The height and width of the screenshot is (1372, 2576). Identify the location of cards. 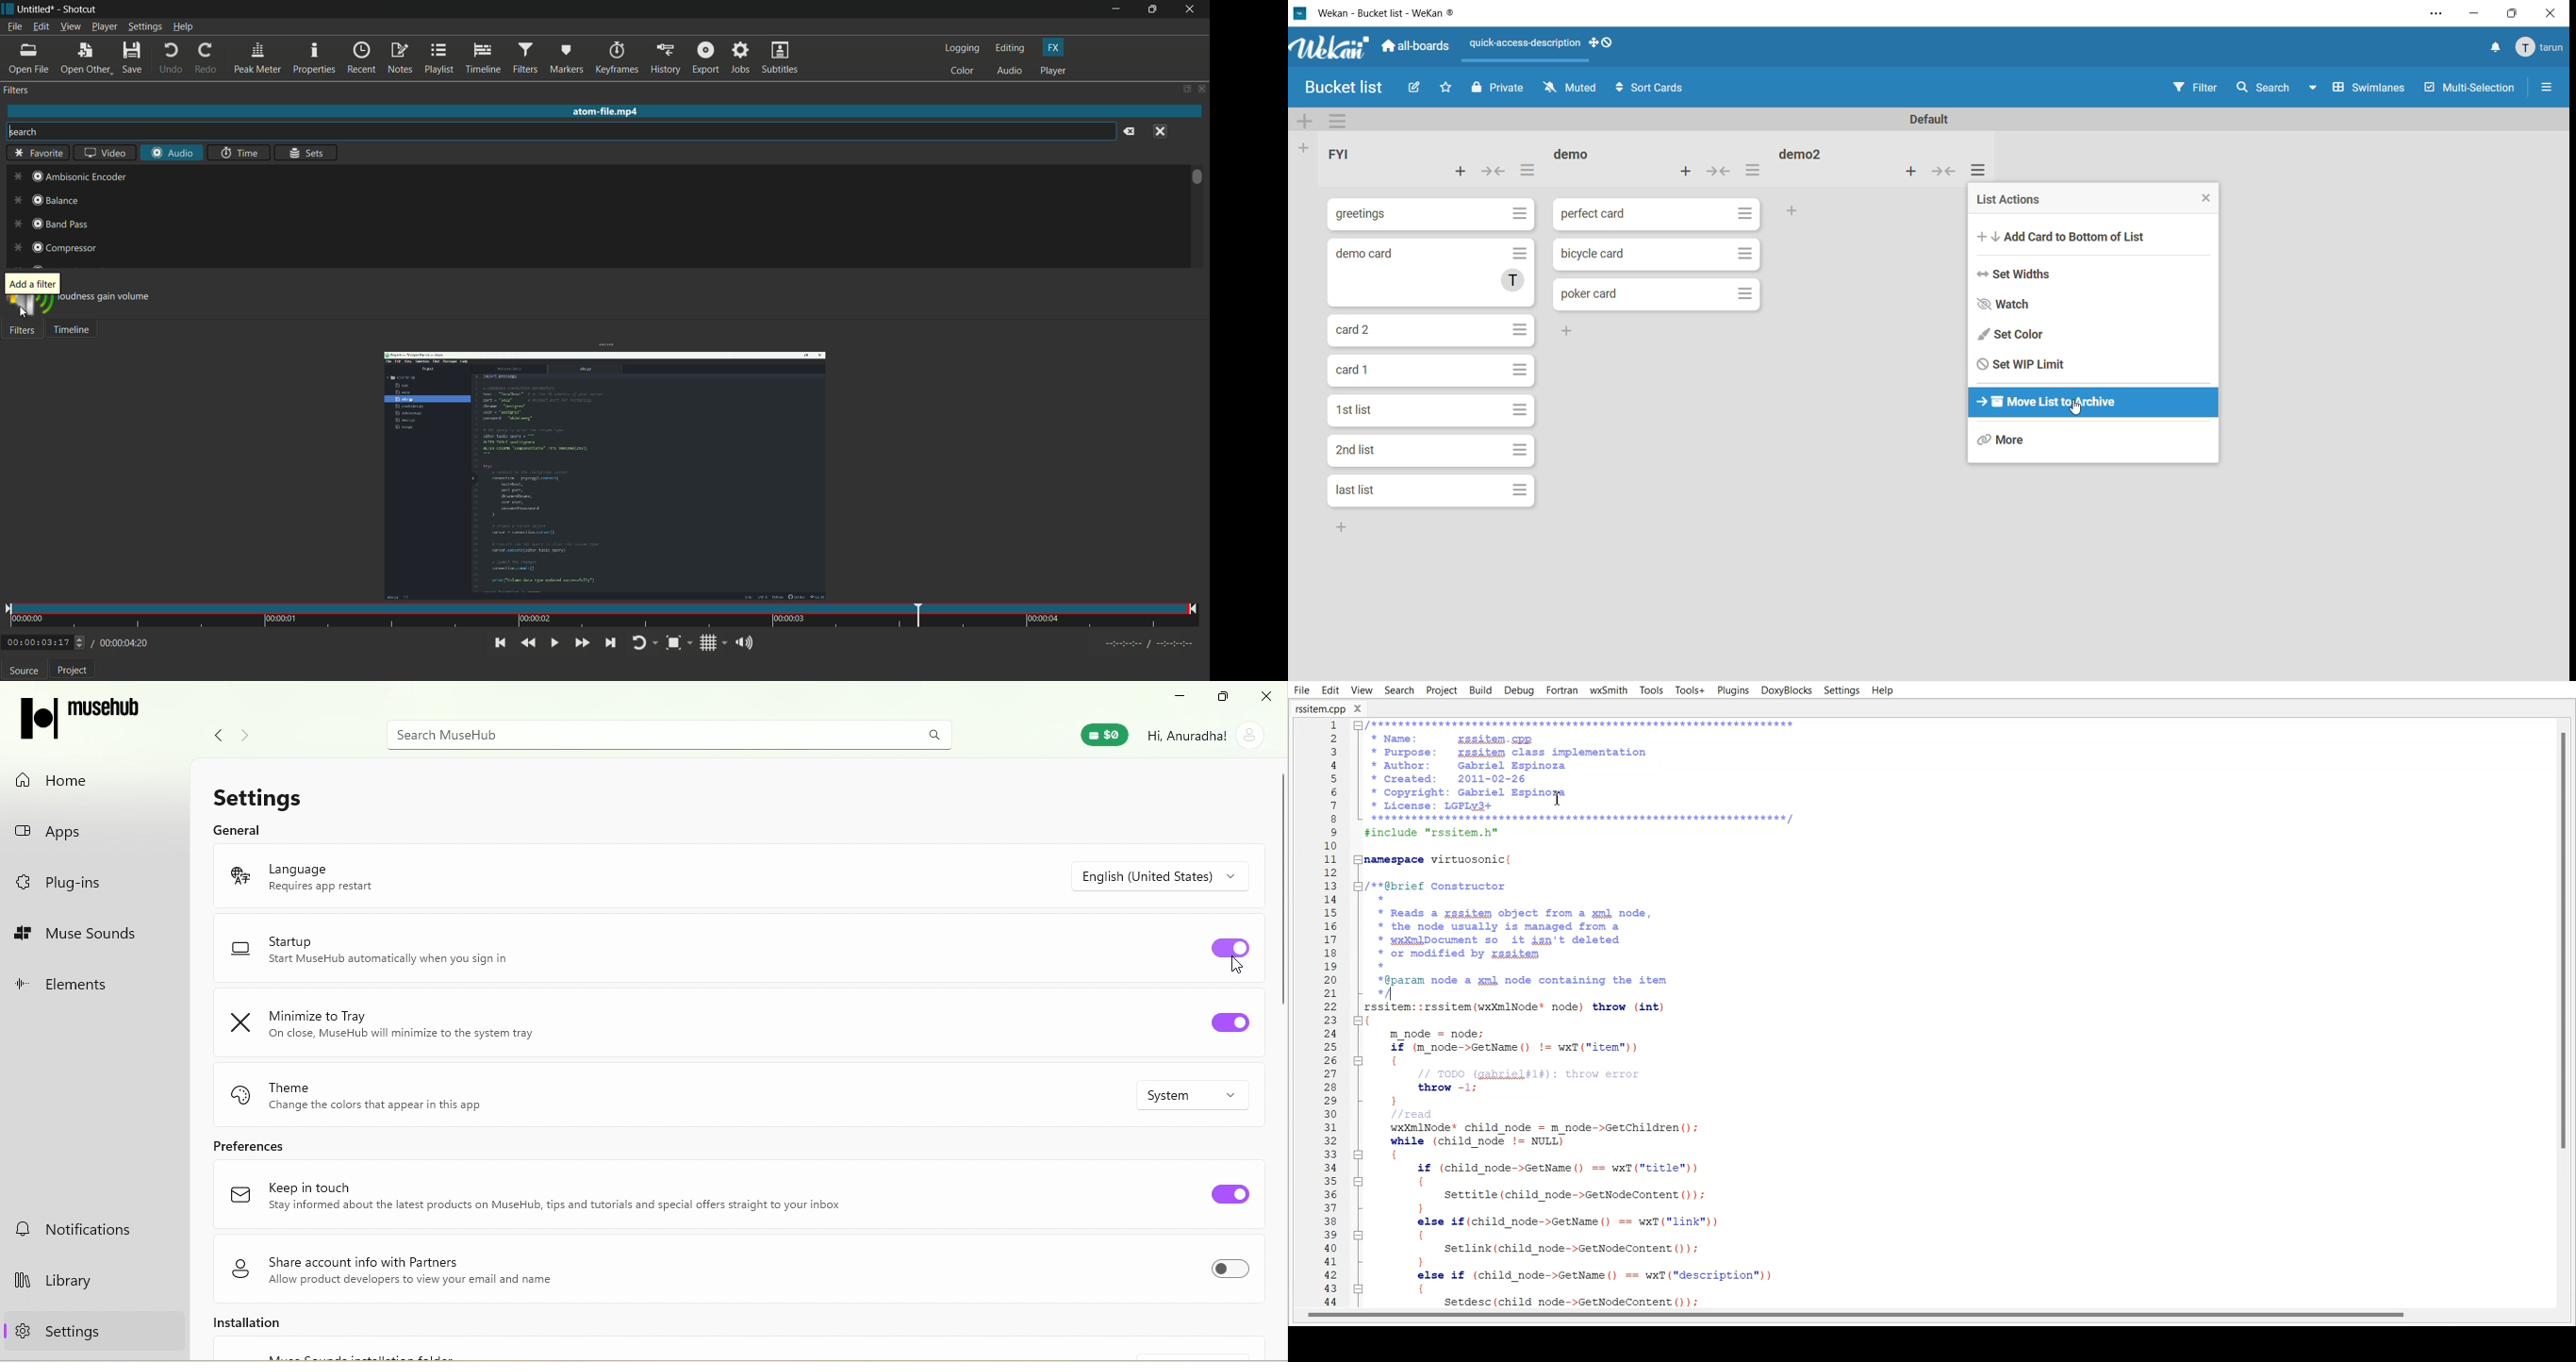
(1658, 293).